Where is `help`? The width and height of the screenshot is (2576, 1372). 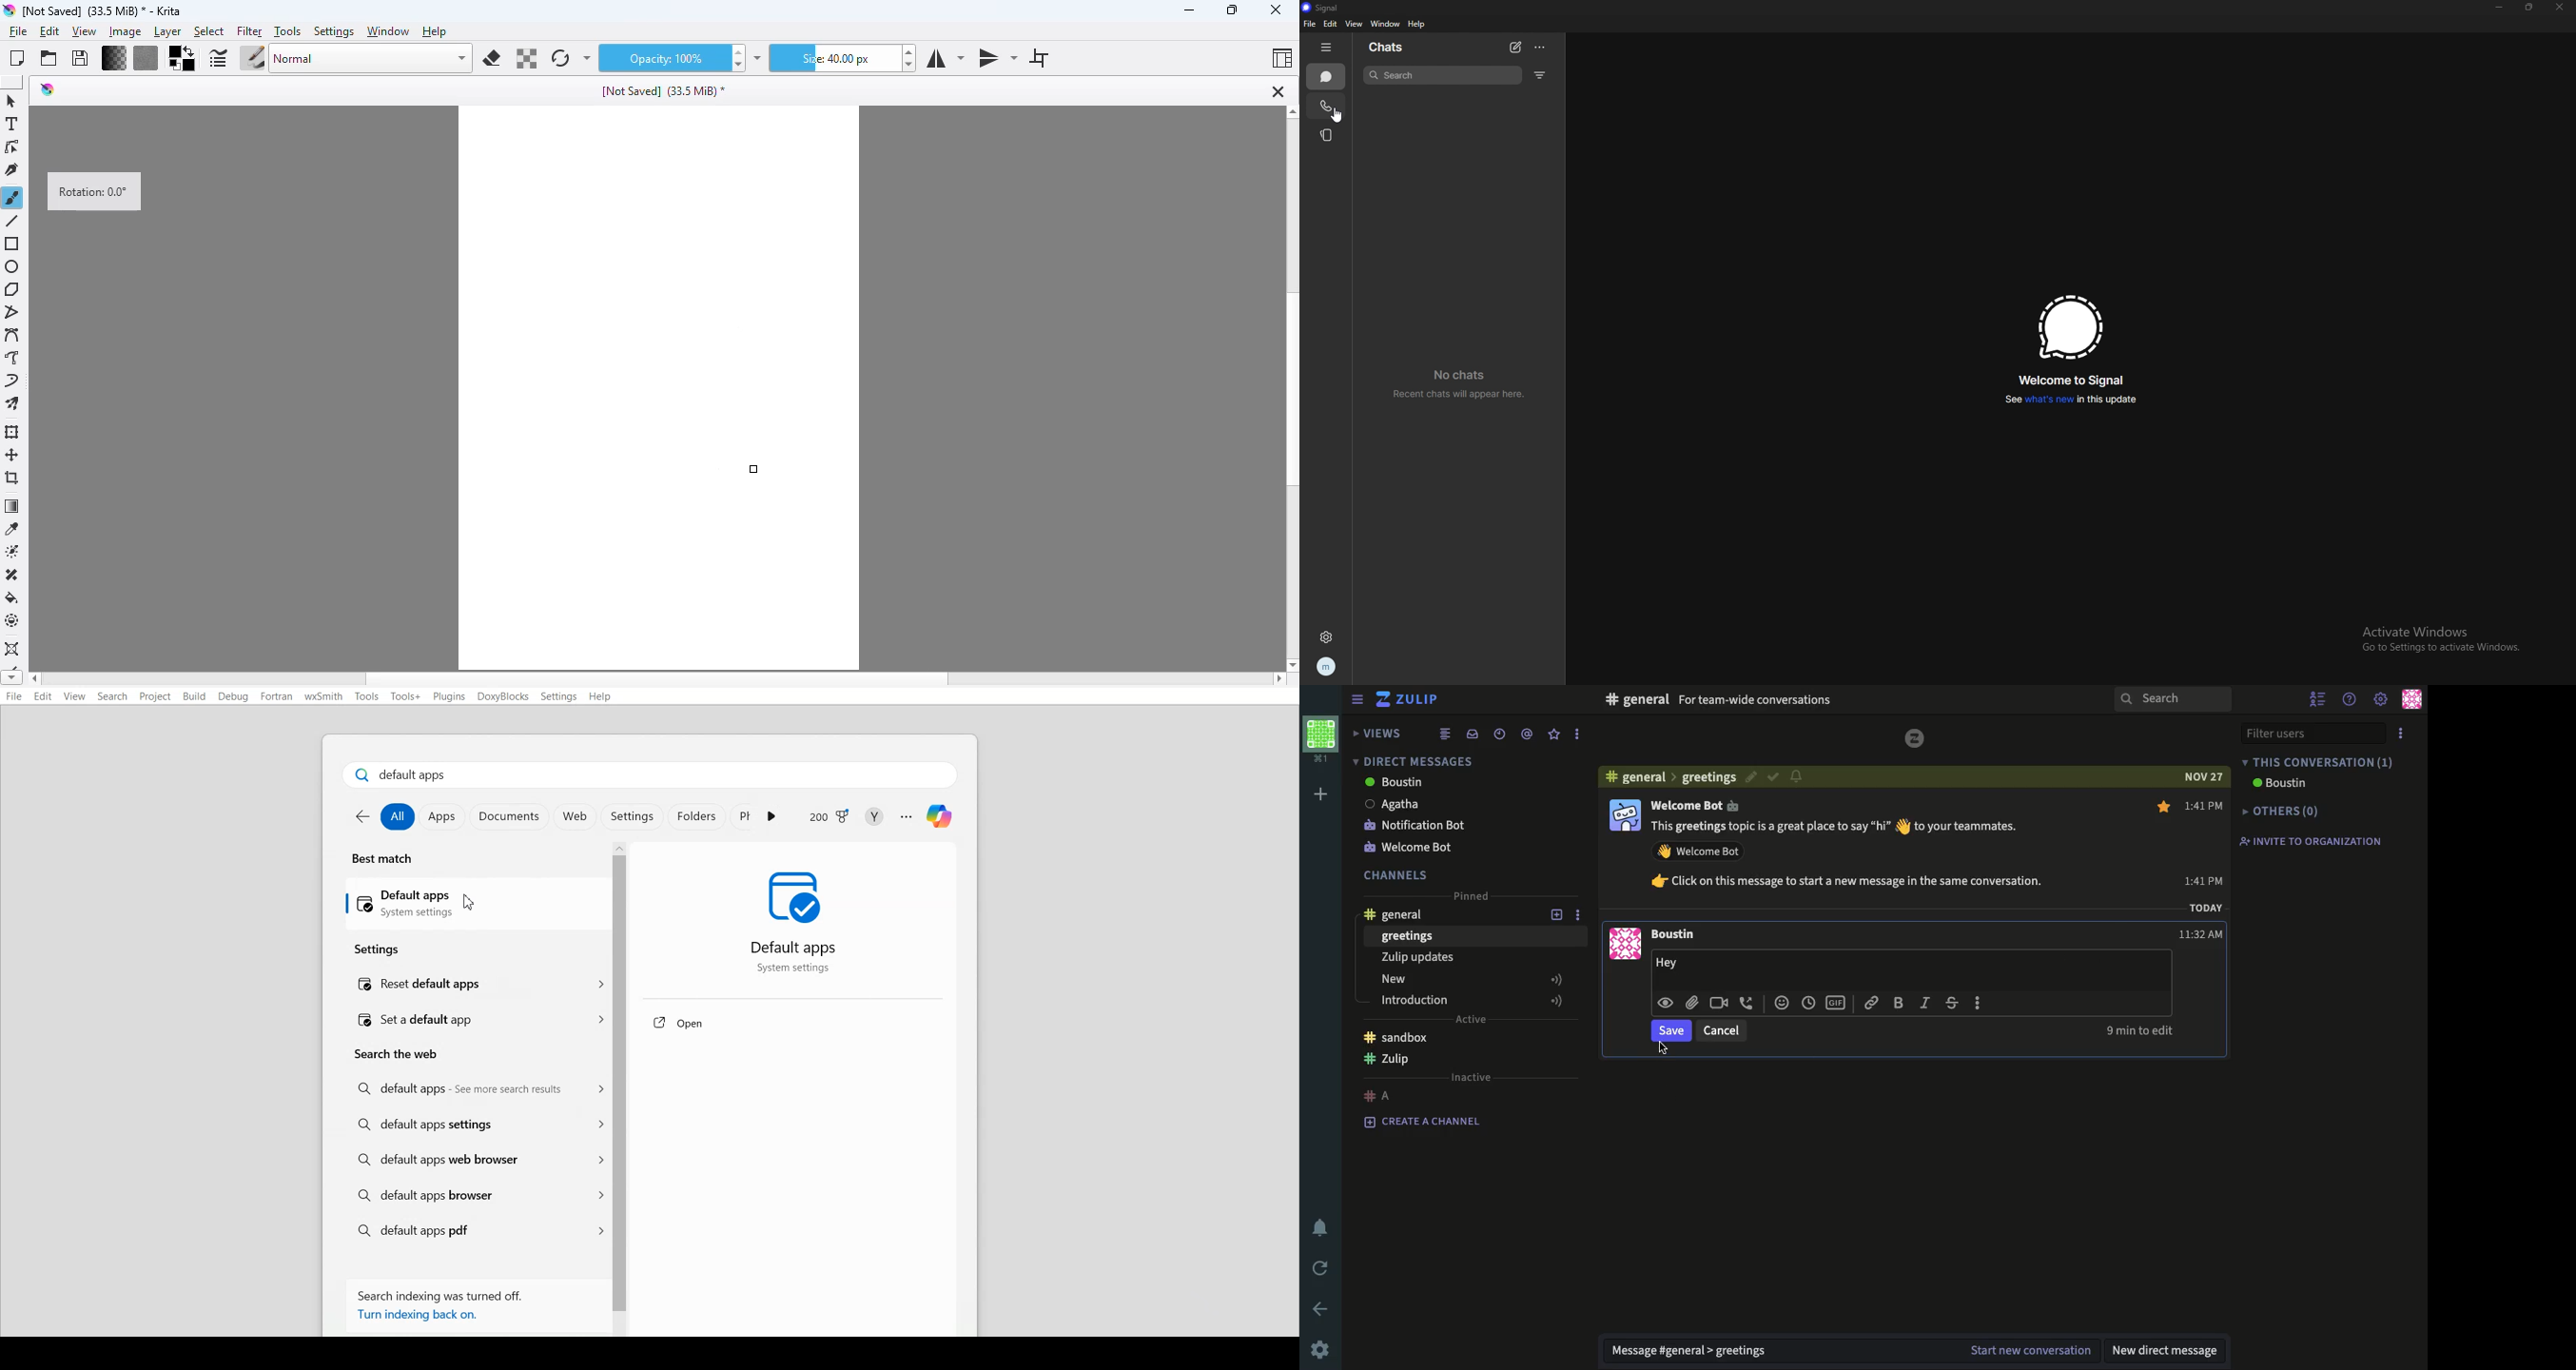 help is located at coordinates (1418, 24).